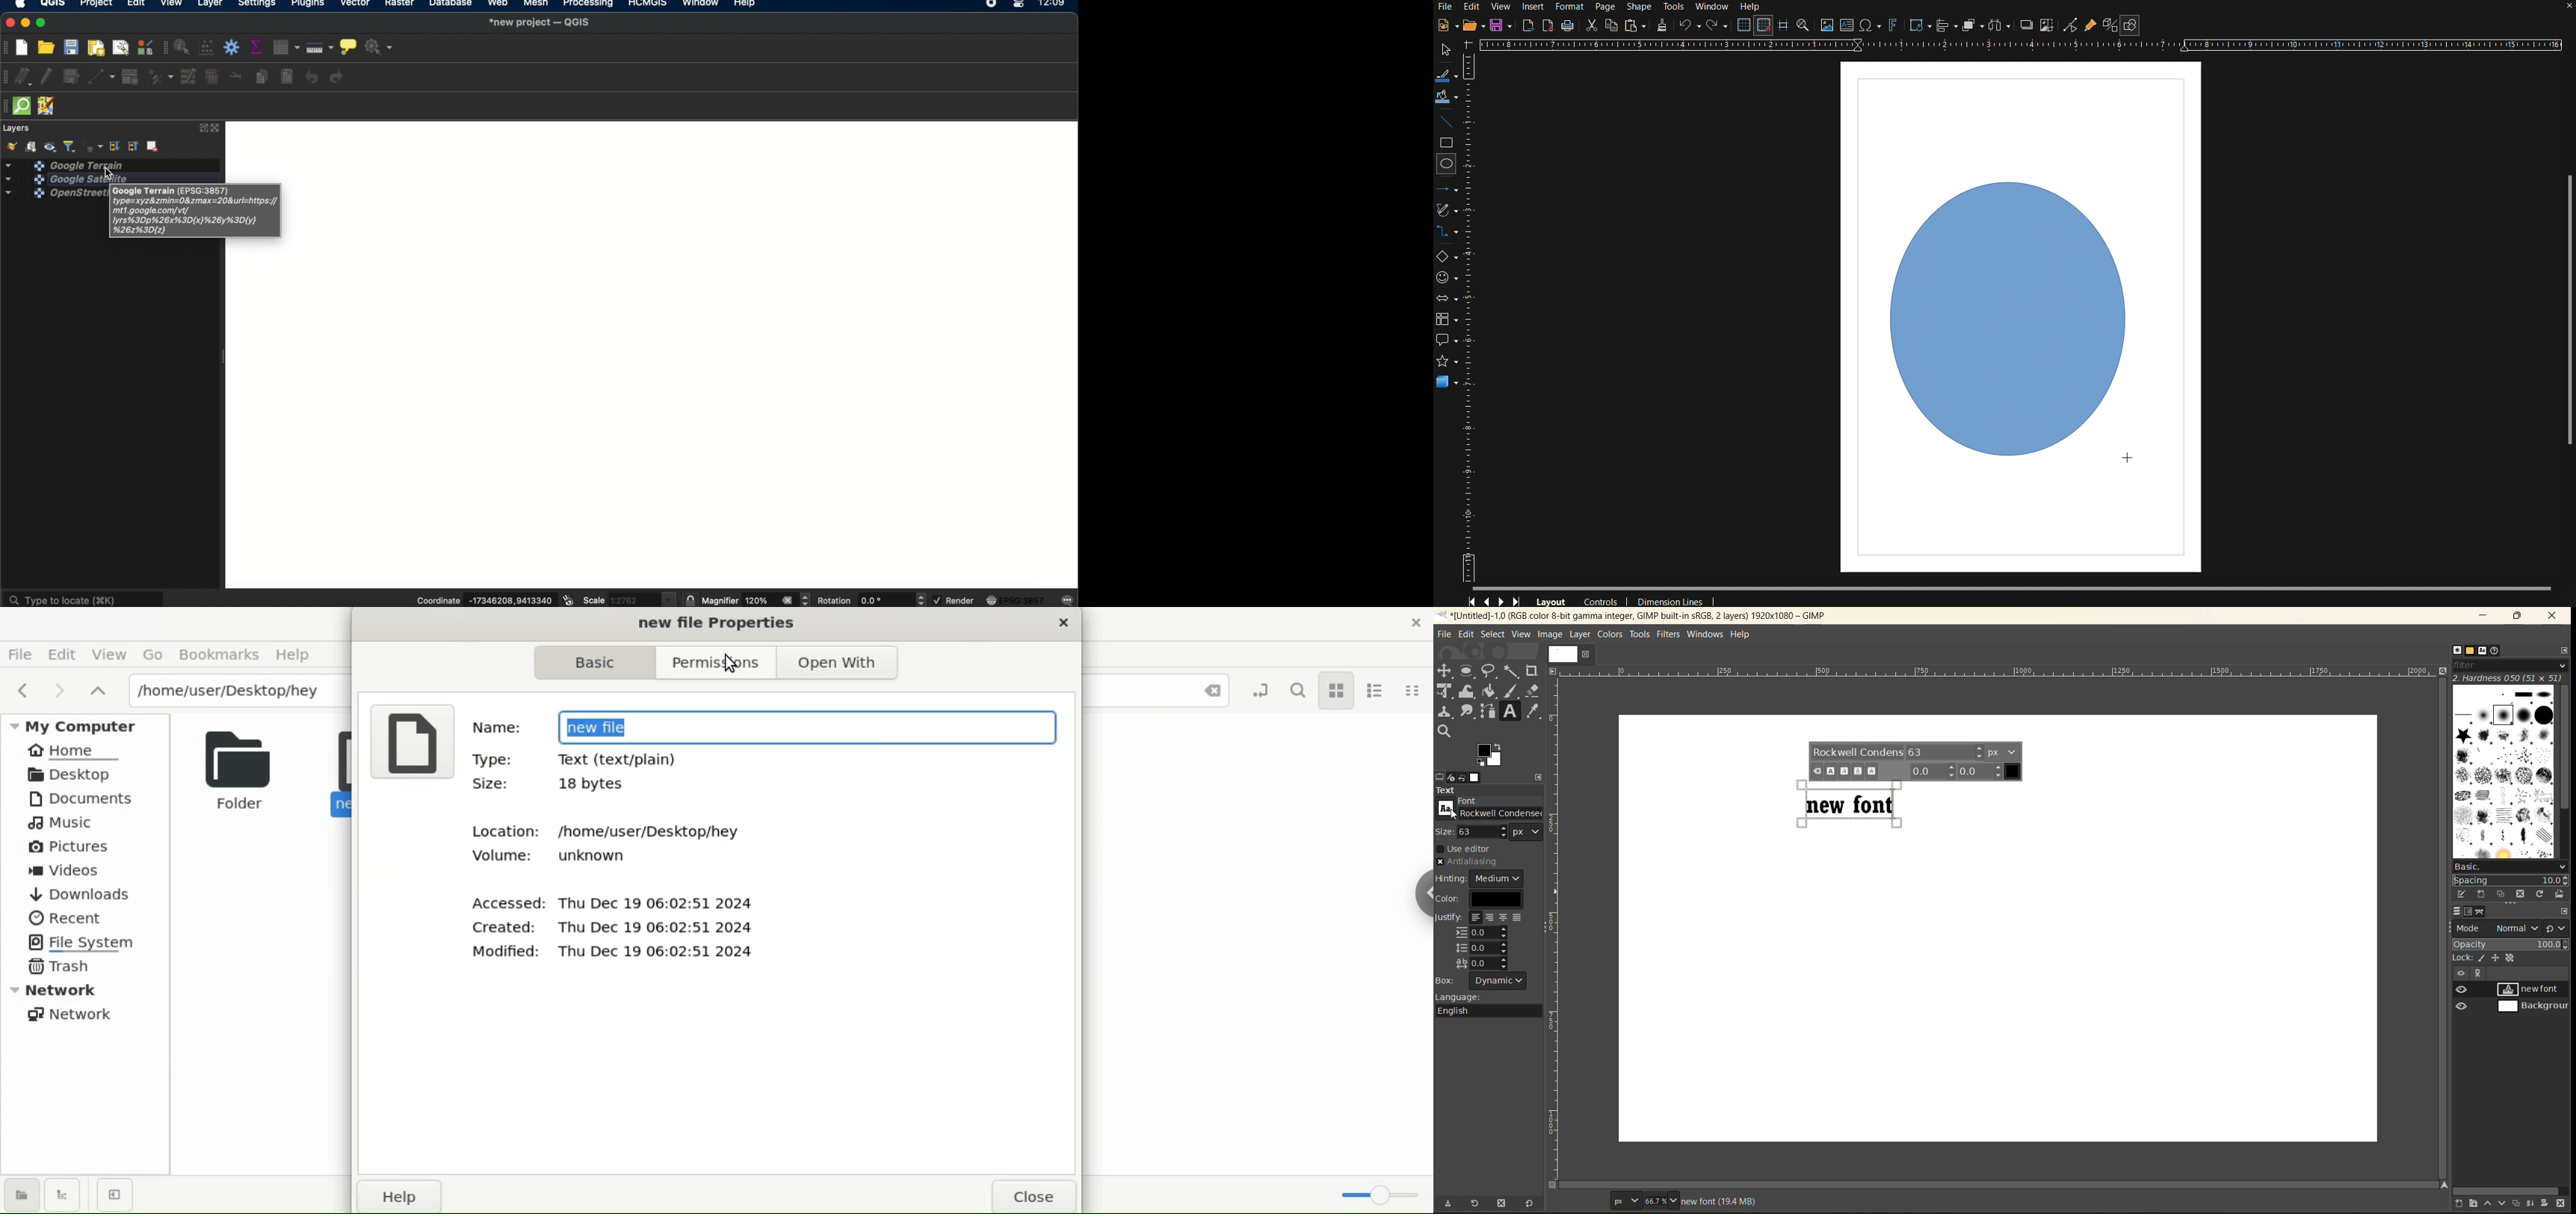 Image resolution: width=2576 pixels, height=1232 pixels. Describe the element at coordinates (1675, 7) in the screenshot. I see `Tools` at that location.